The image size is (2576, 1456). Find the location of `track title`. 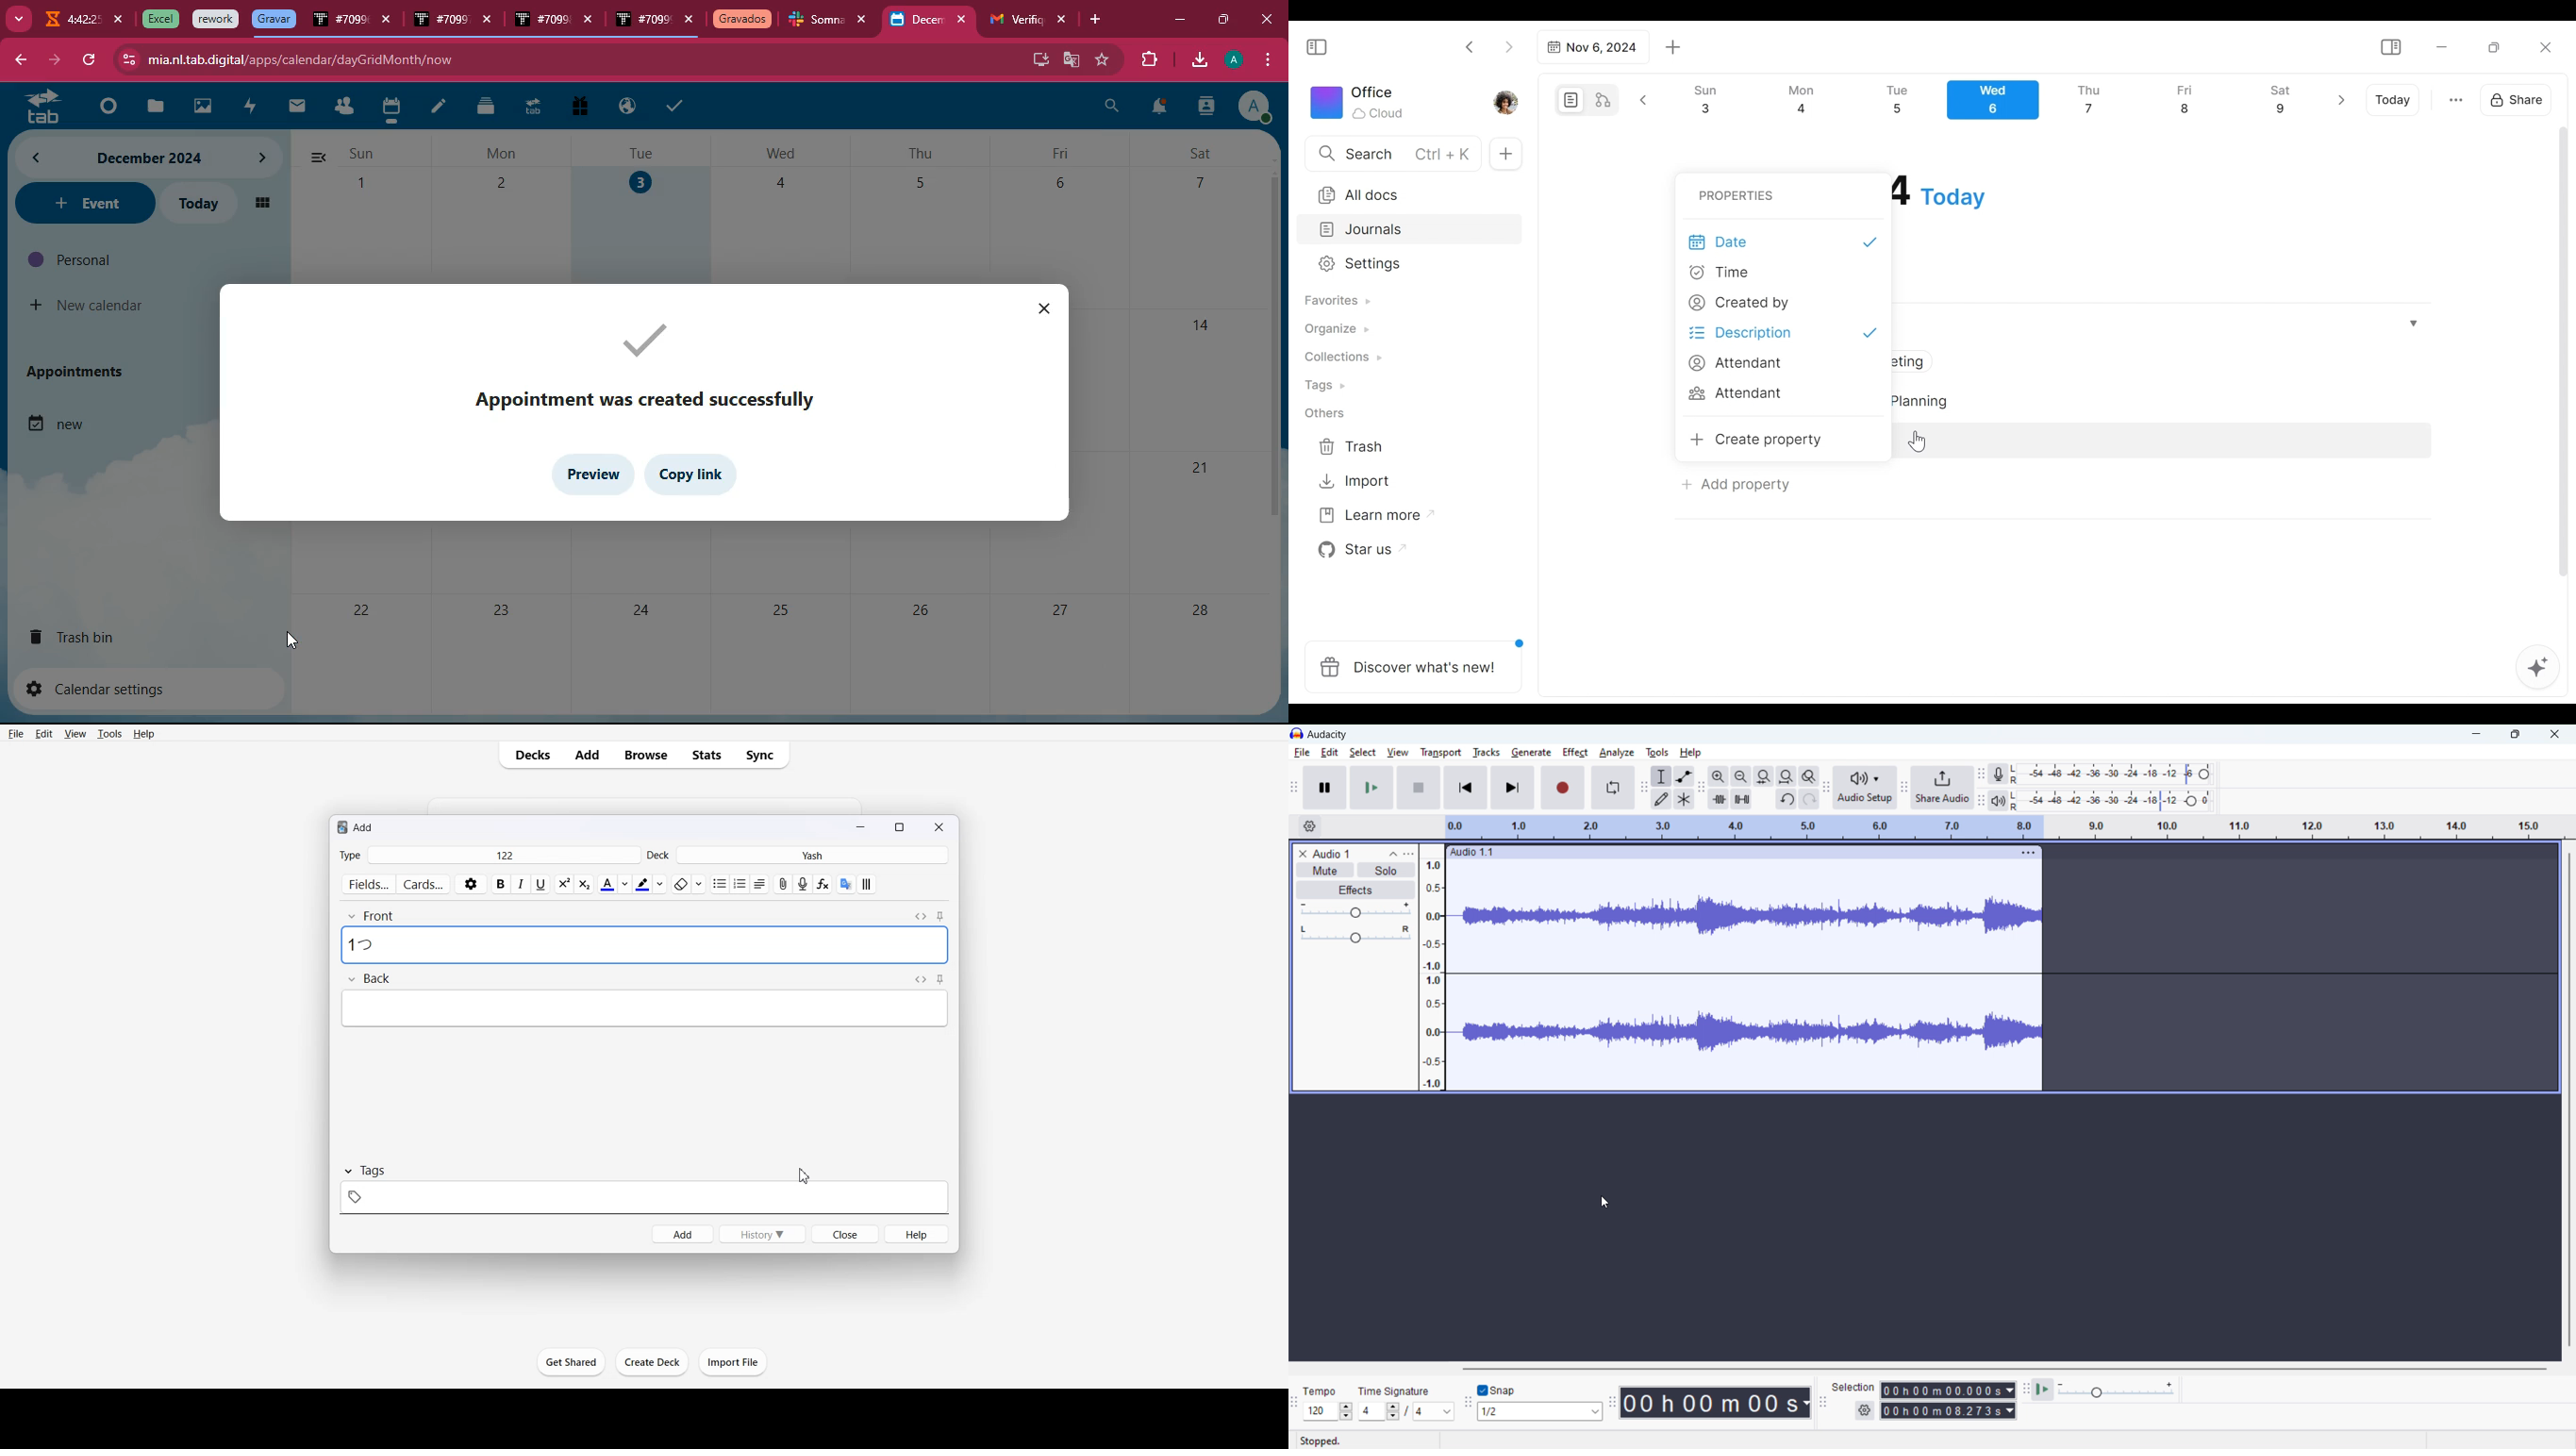

track title is located at coordinates (1331, 853).